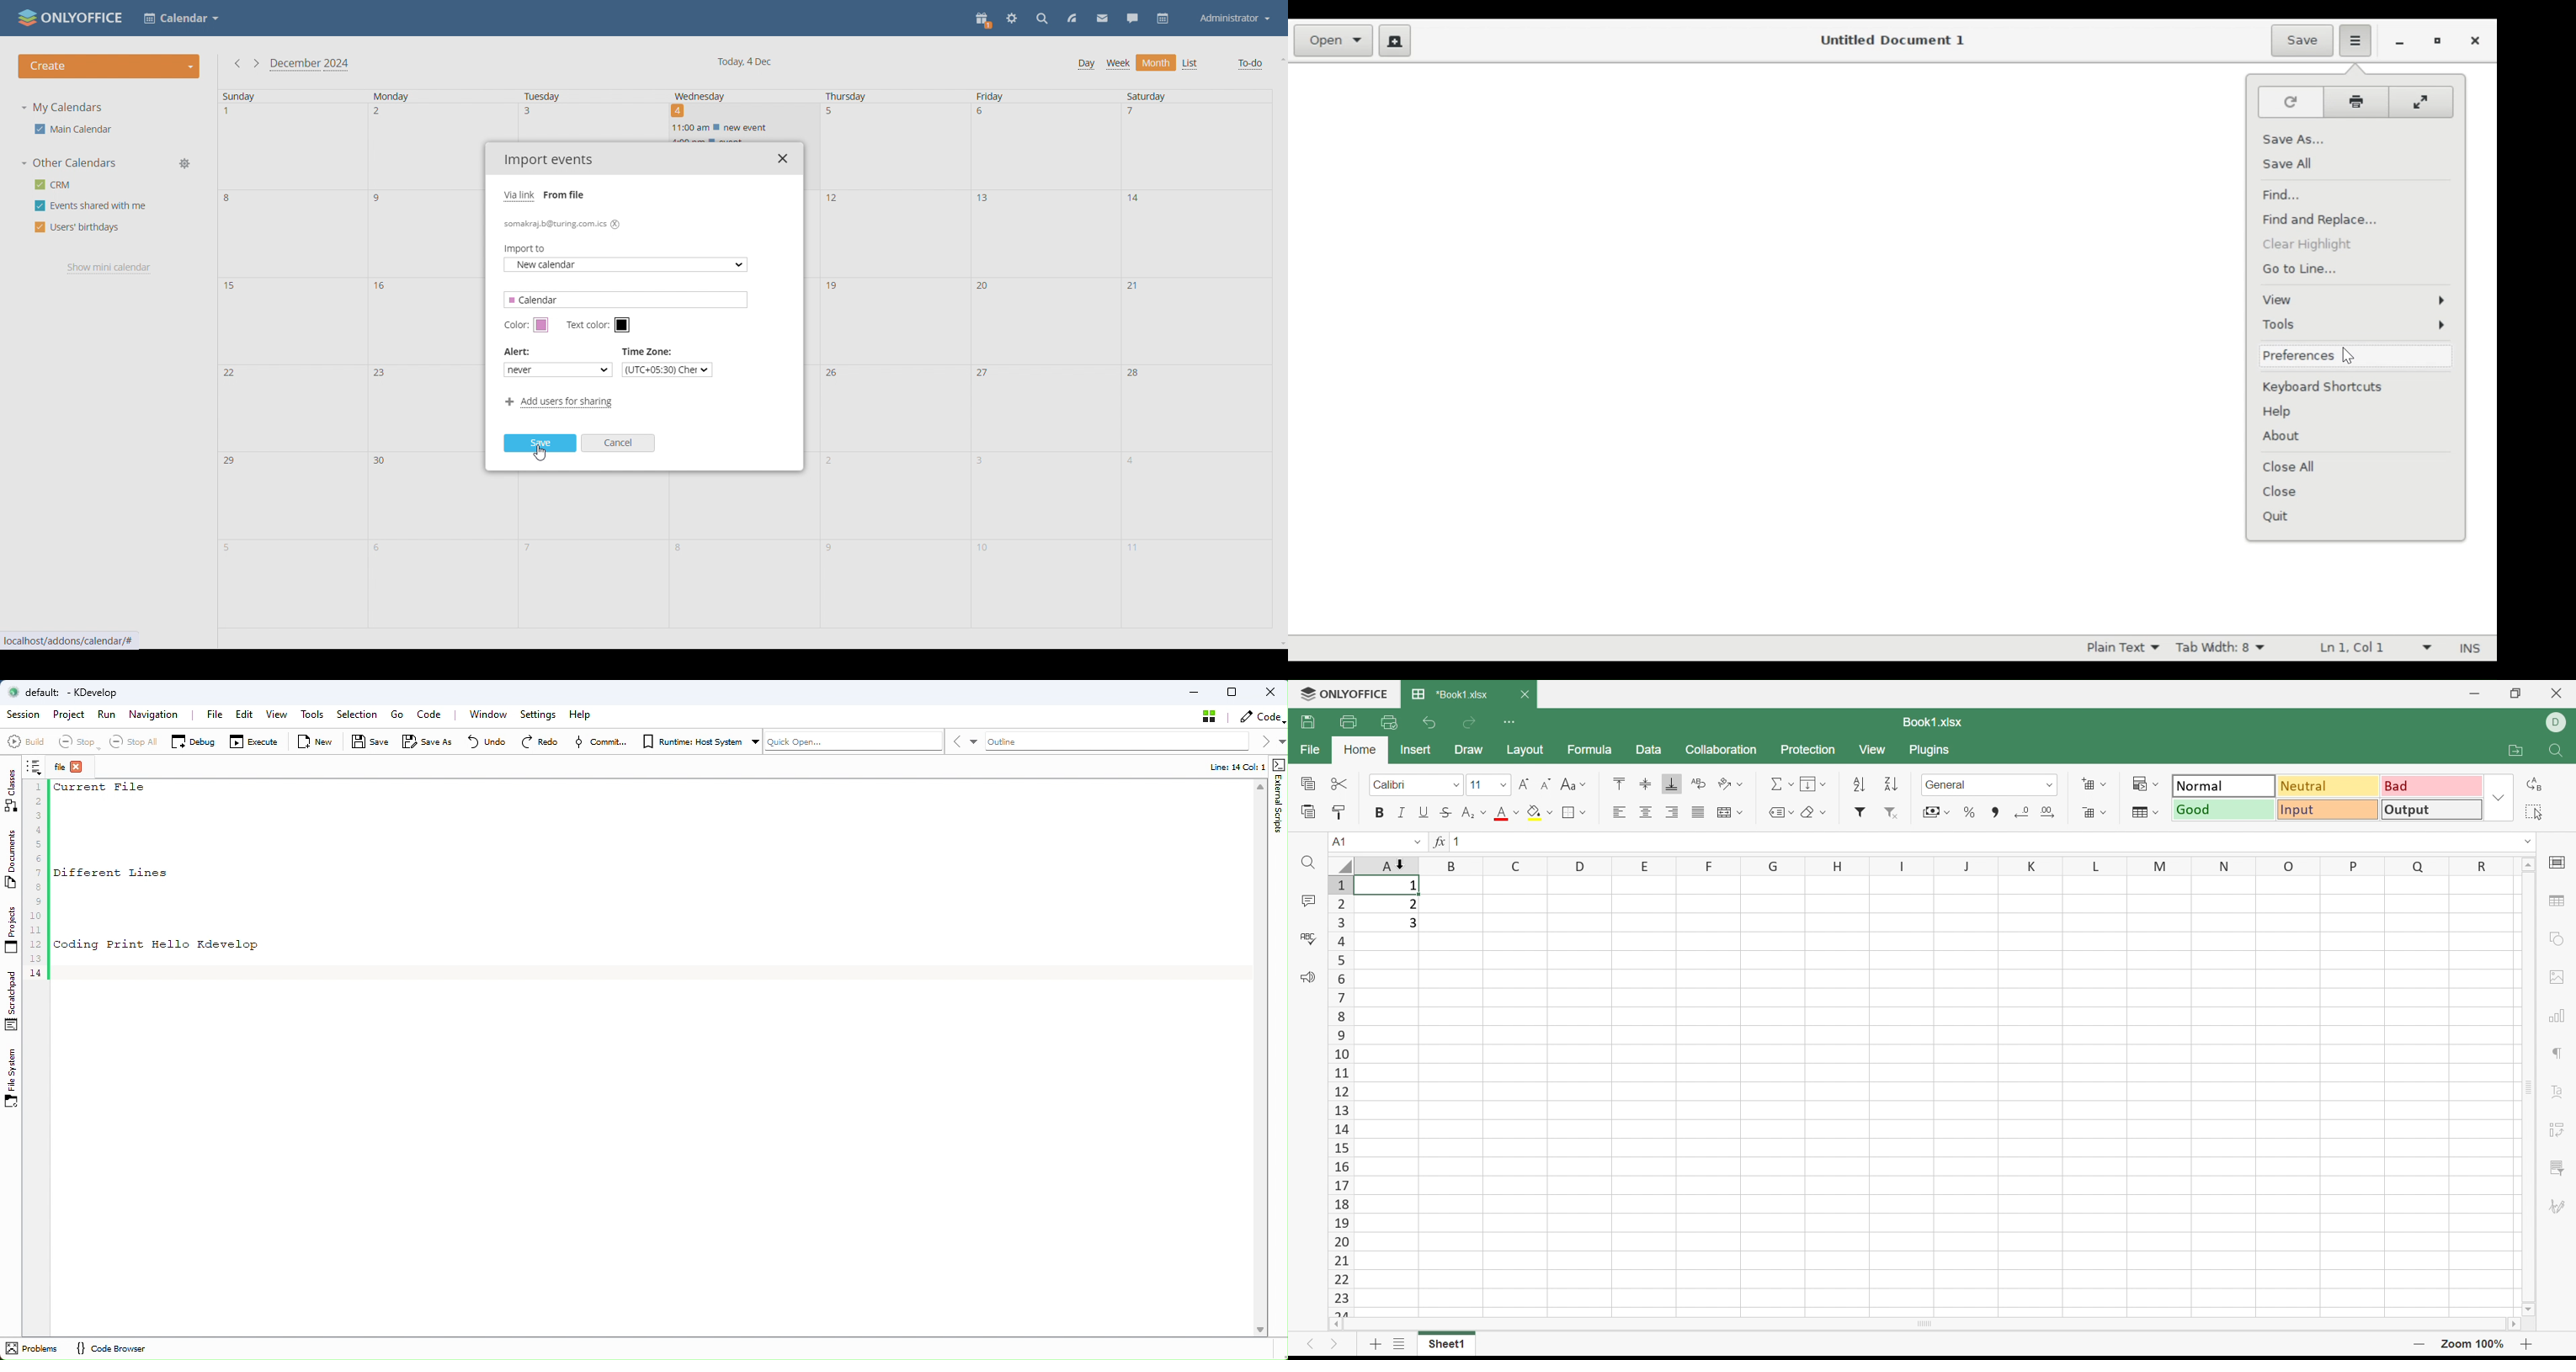  I want to click on Clear, so click(1813, 813).